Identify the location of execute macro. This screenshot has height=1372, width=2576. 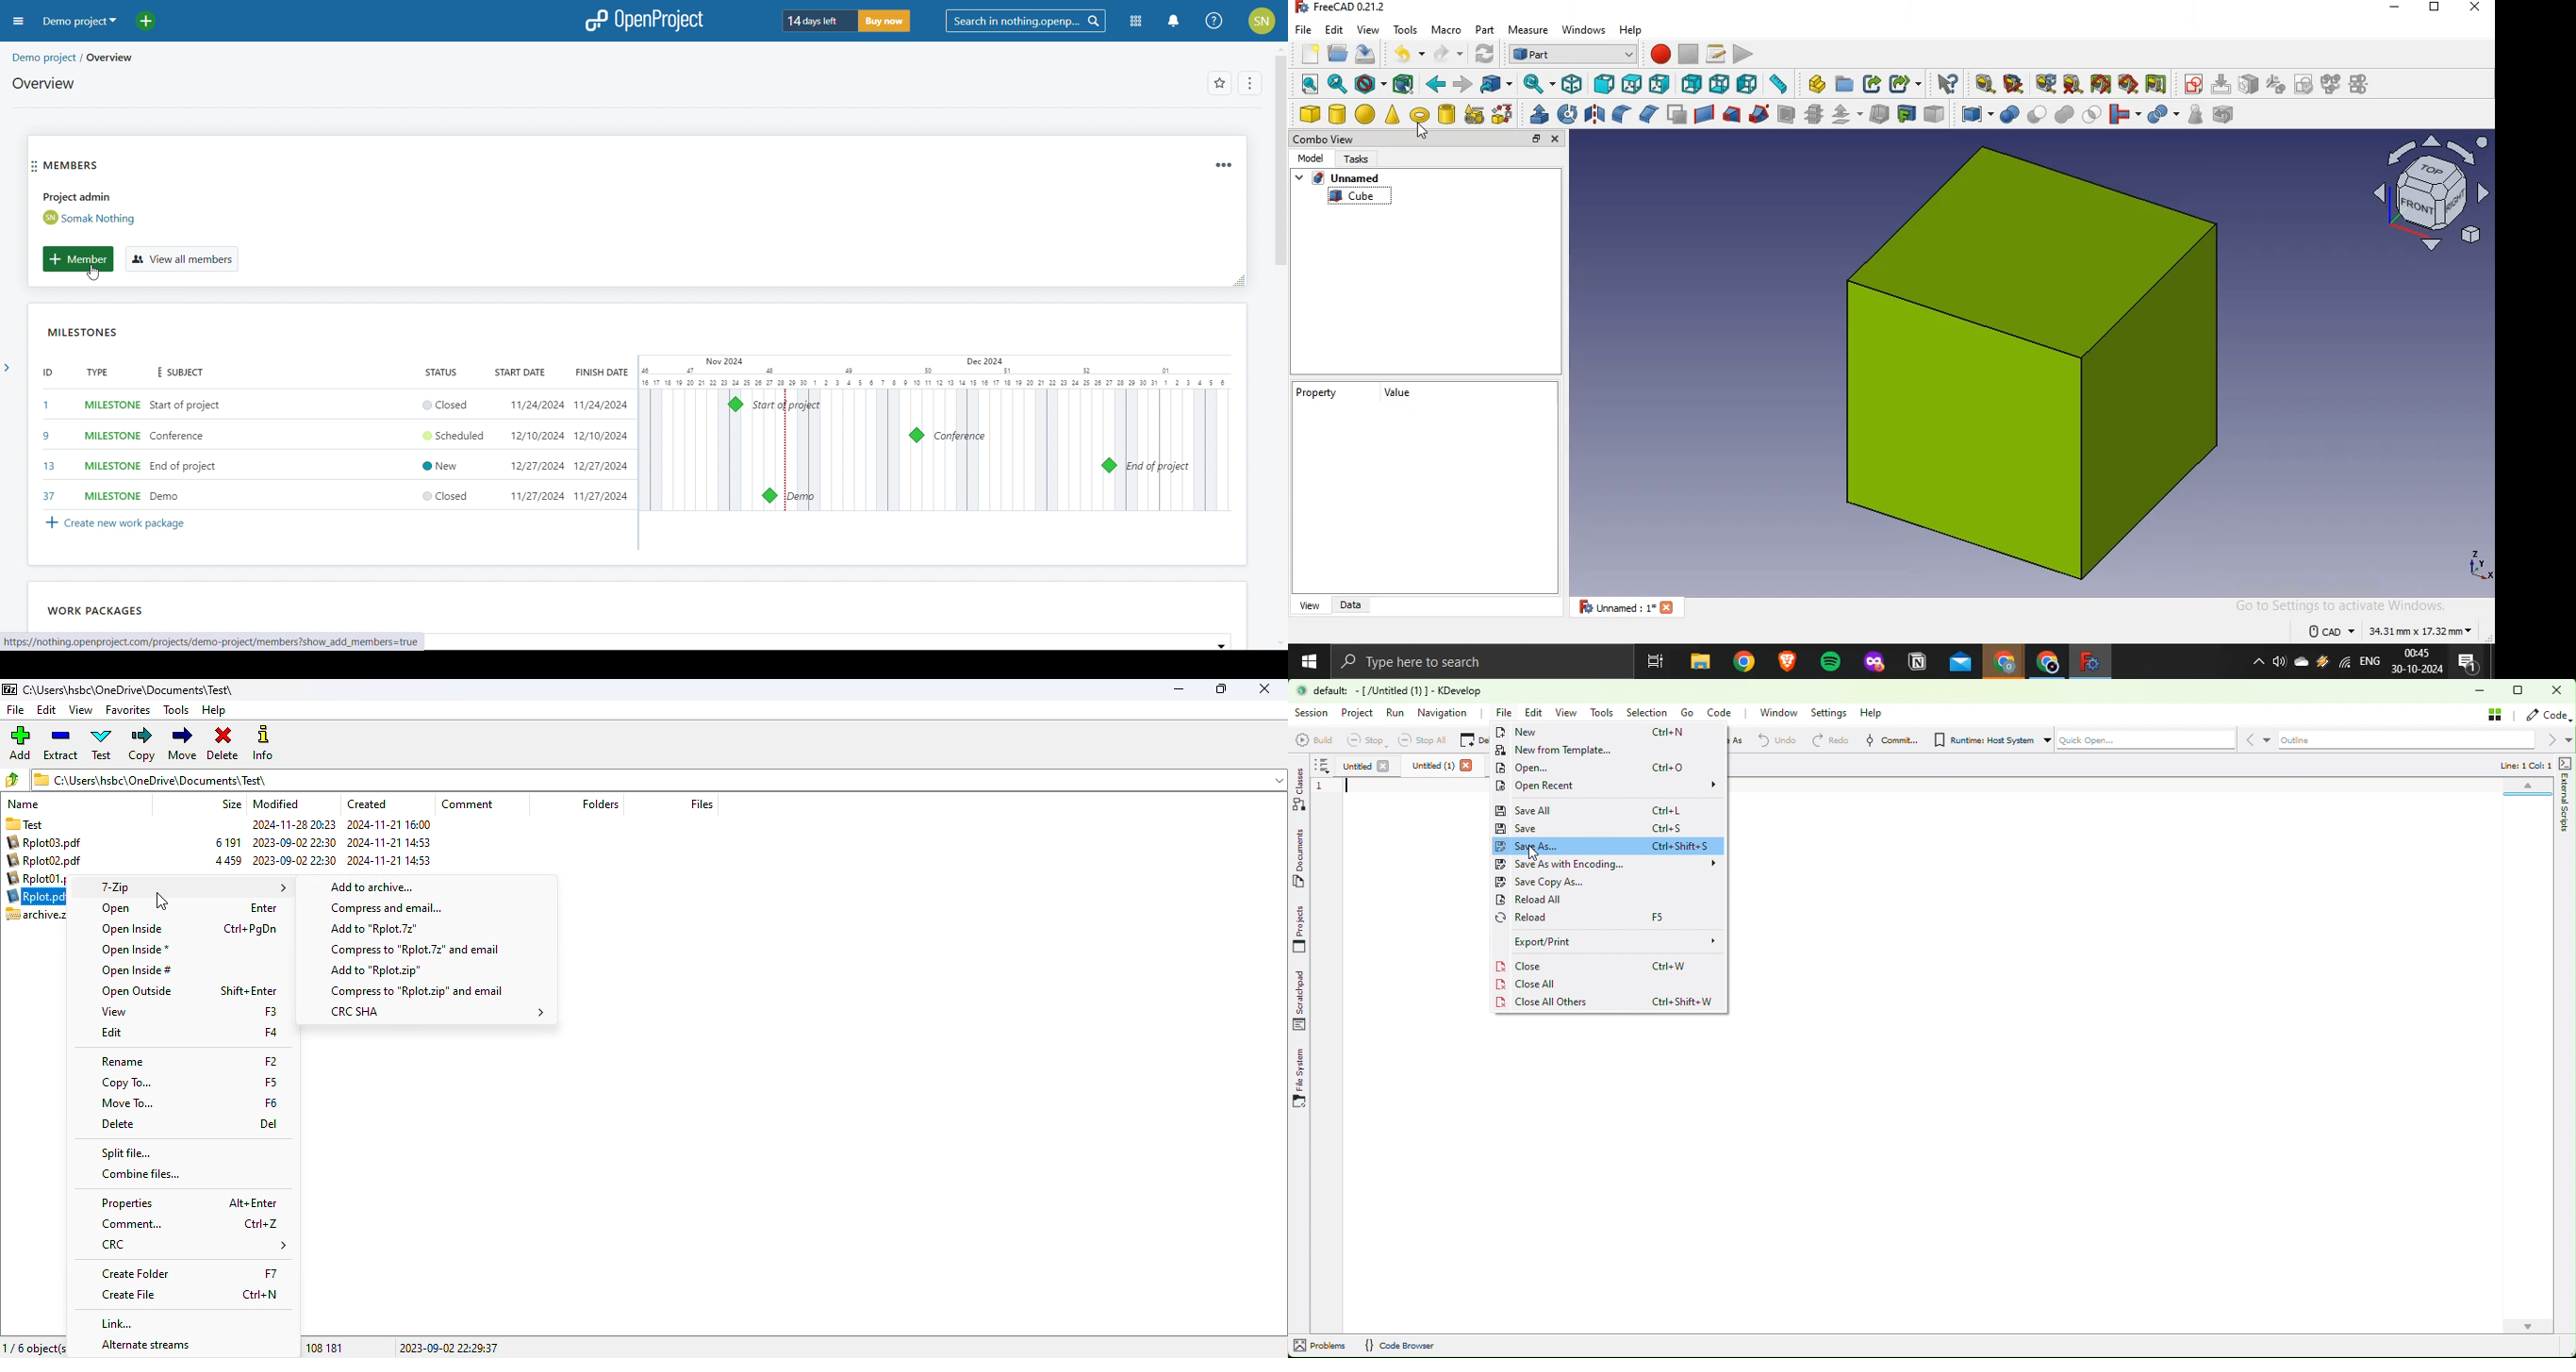
(1741, 54).